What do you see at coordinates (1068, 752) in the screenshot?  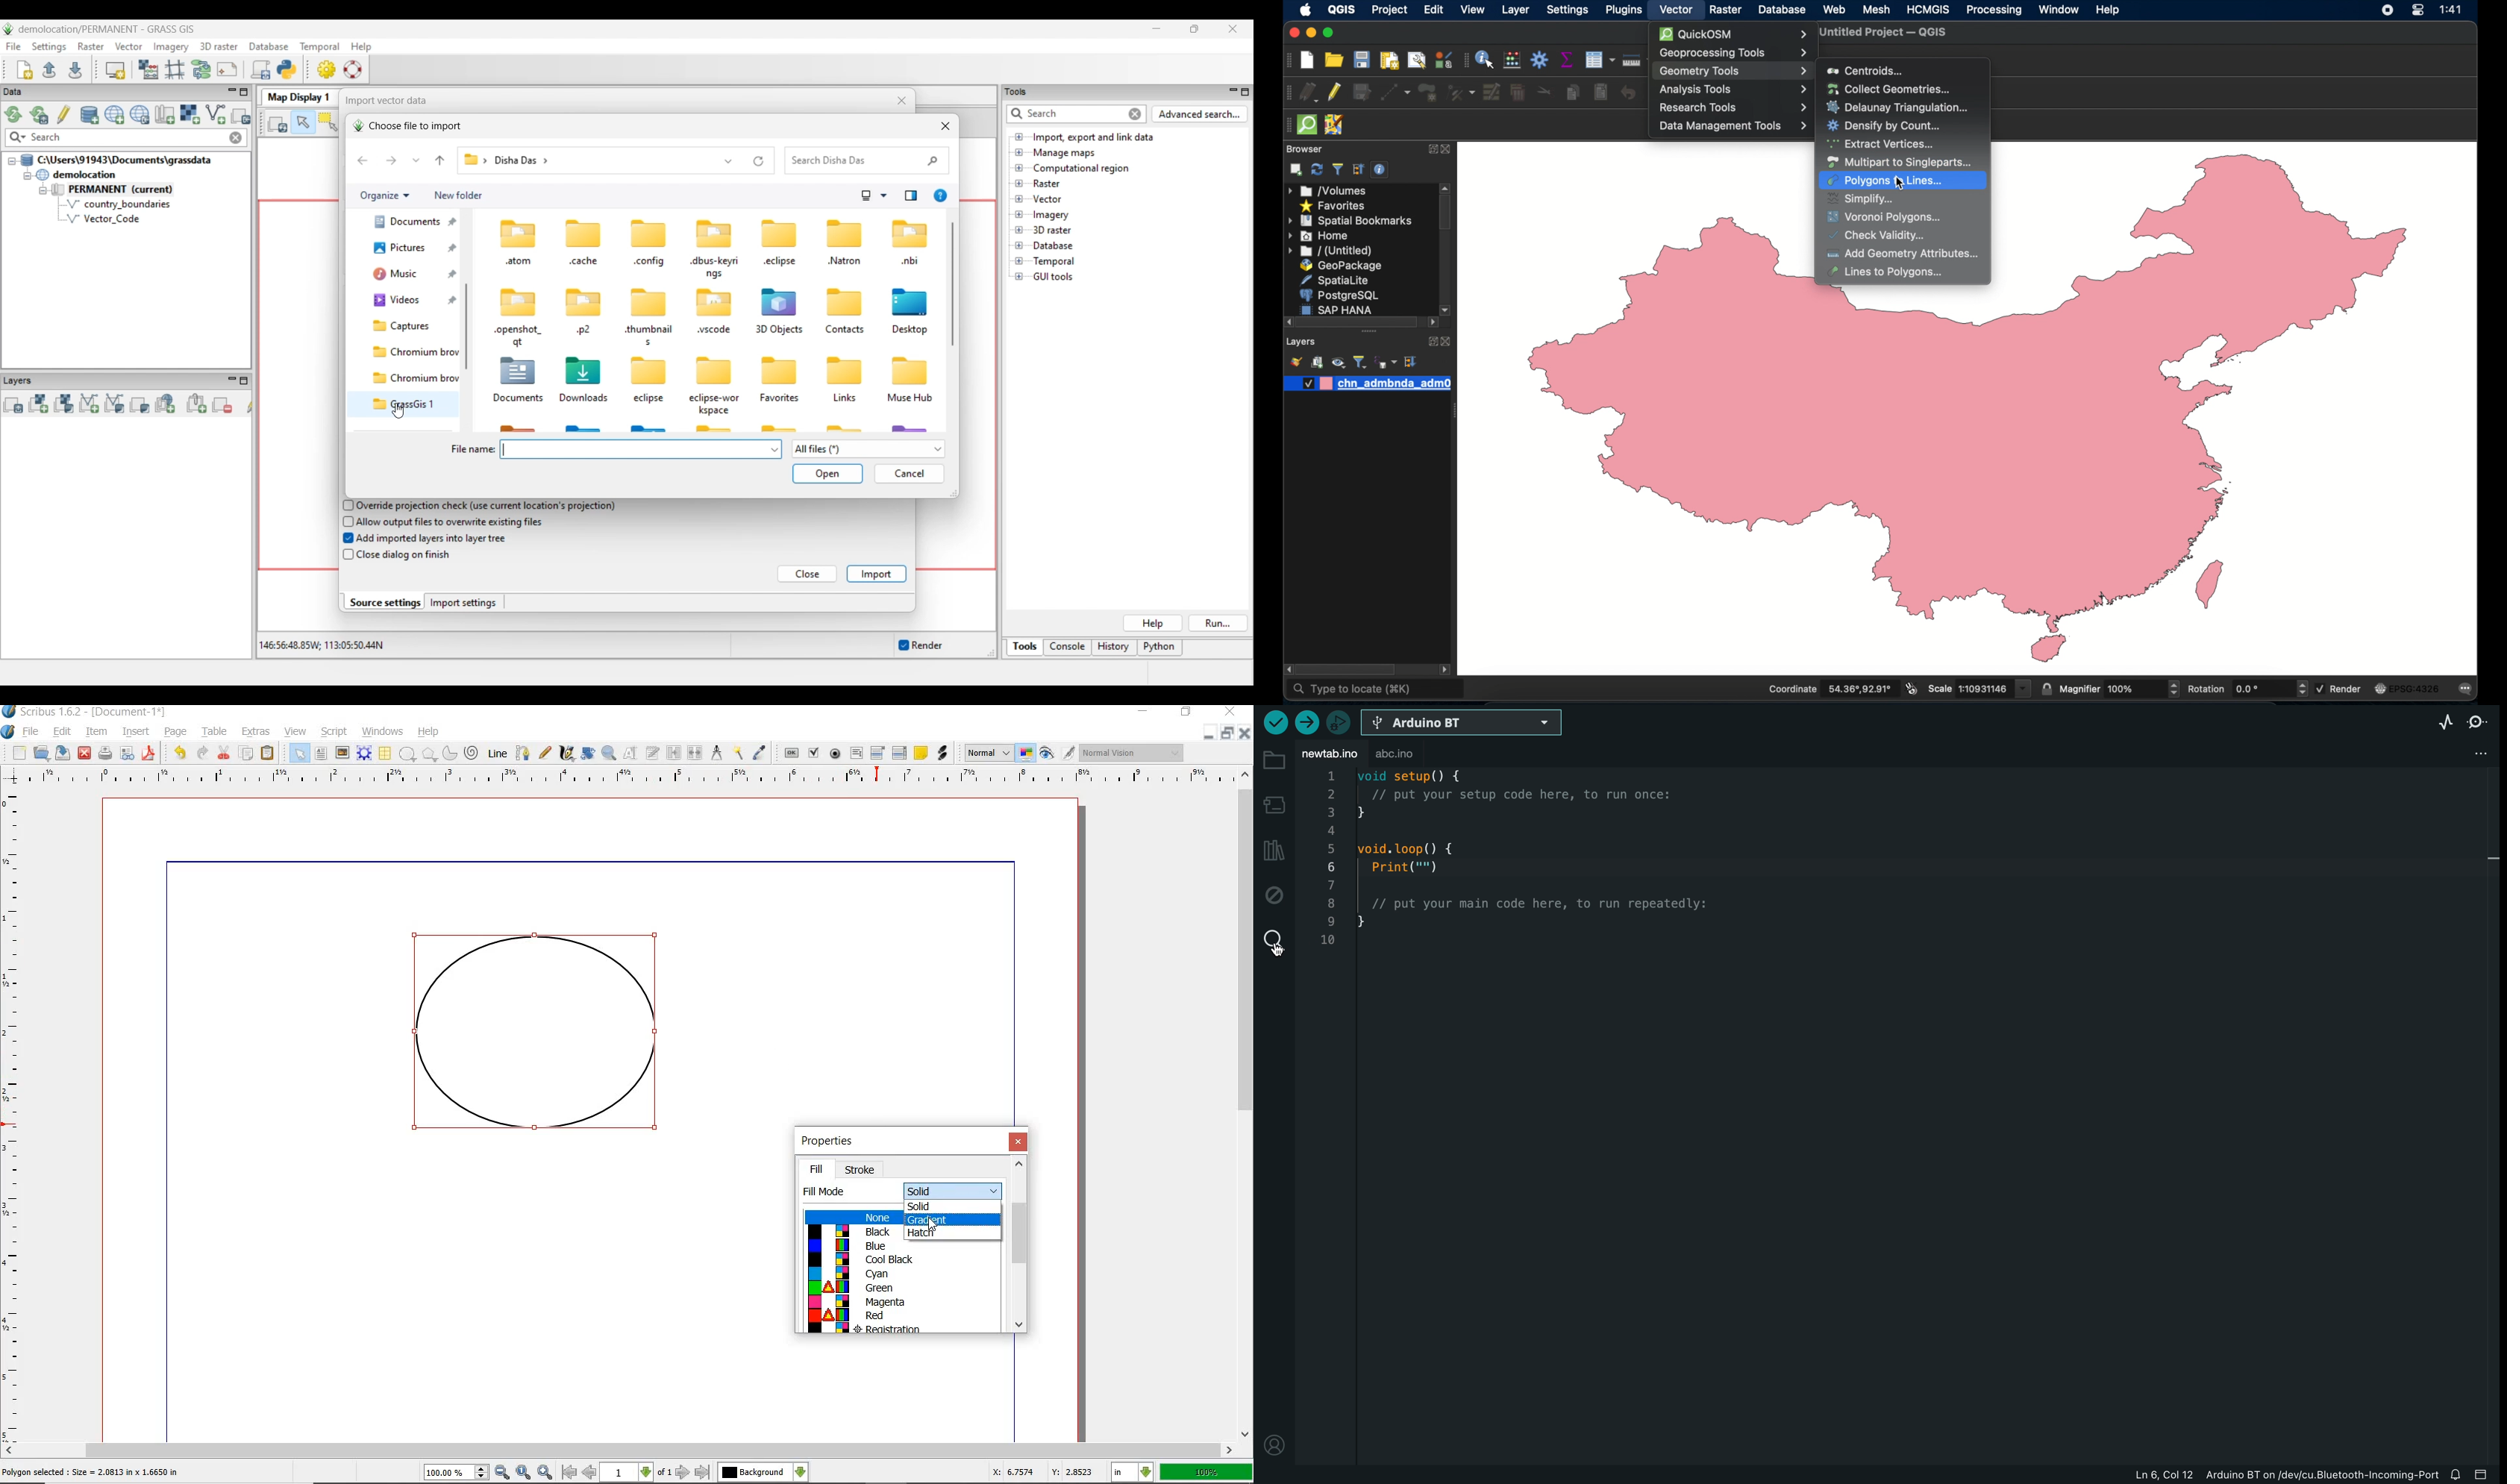 I see `EDIT IN PREVIEW MODE` at bounding box center [1068, 752].